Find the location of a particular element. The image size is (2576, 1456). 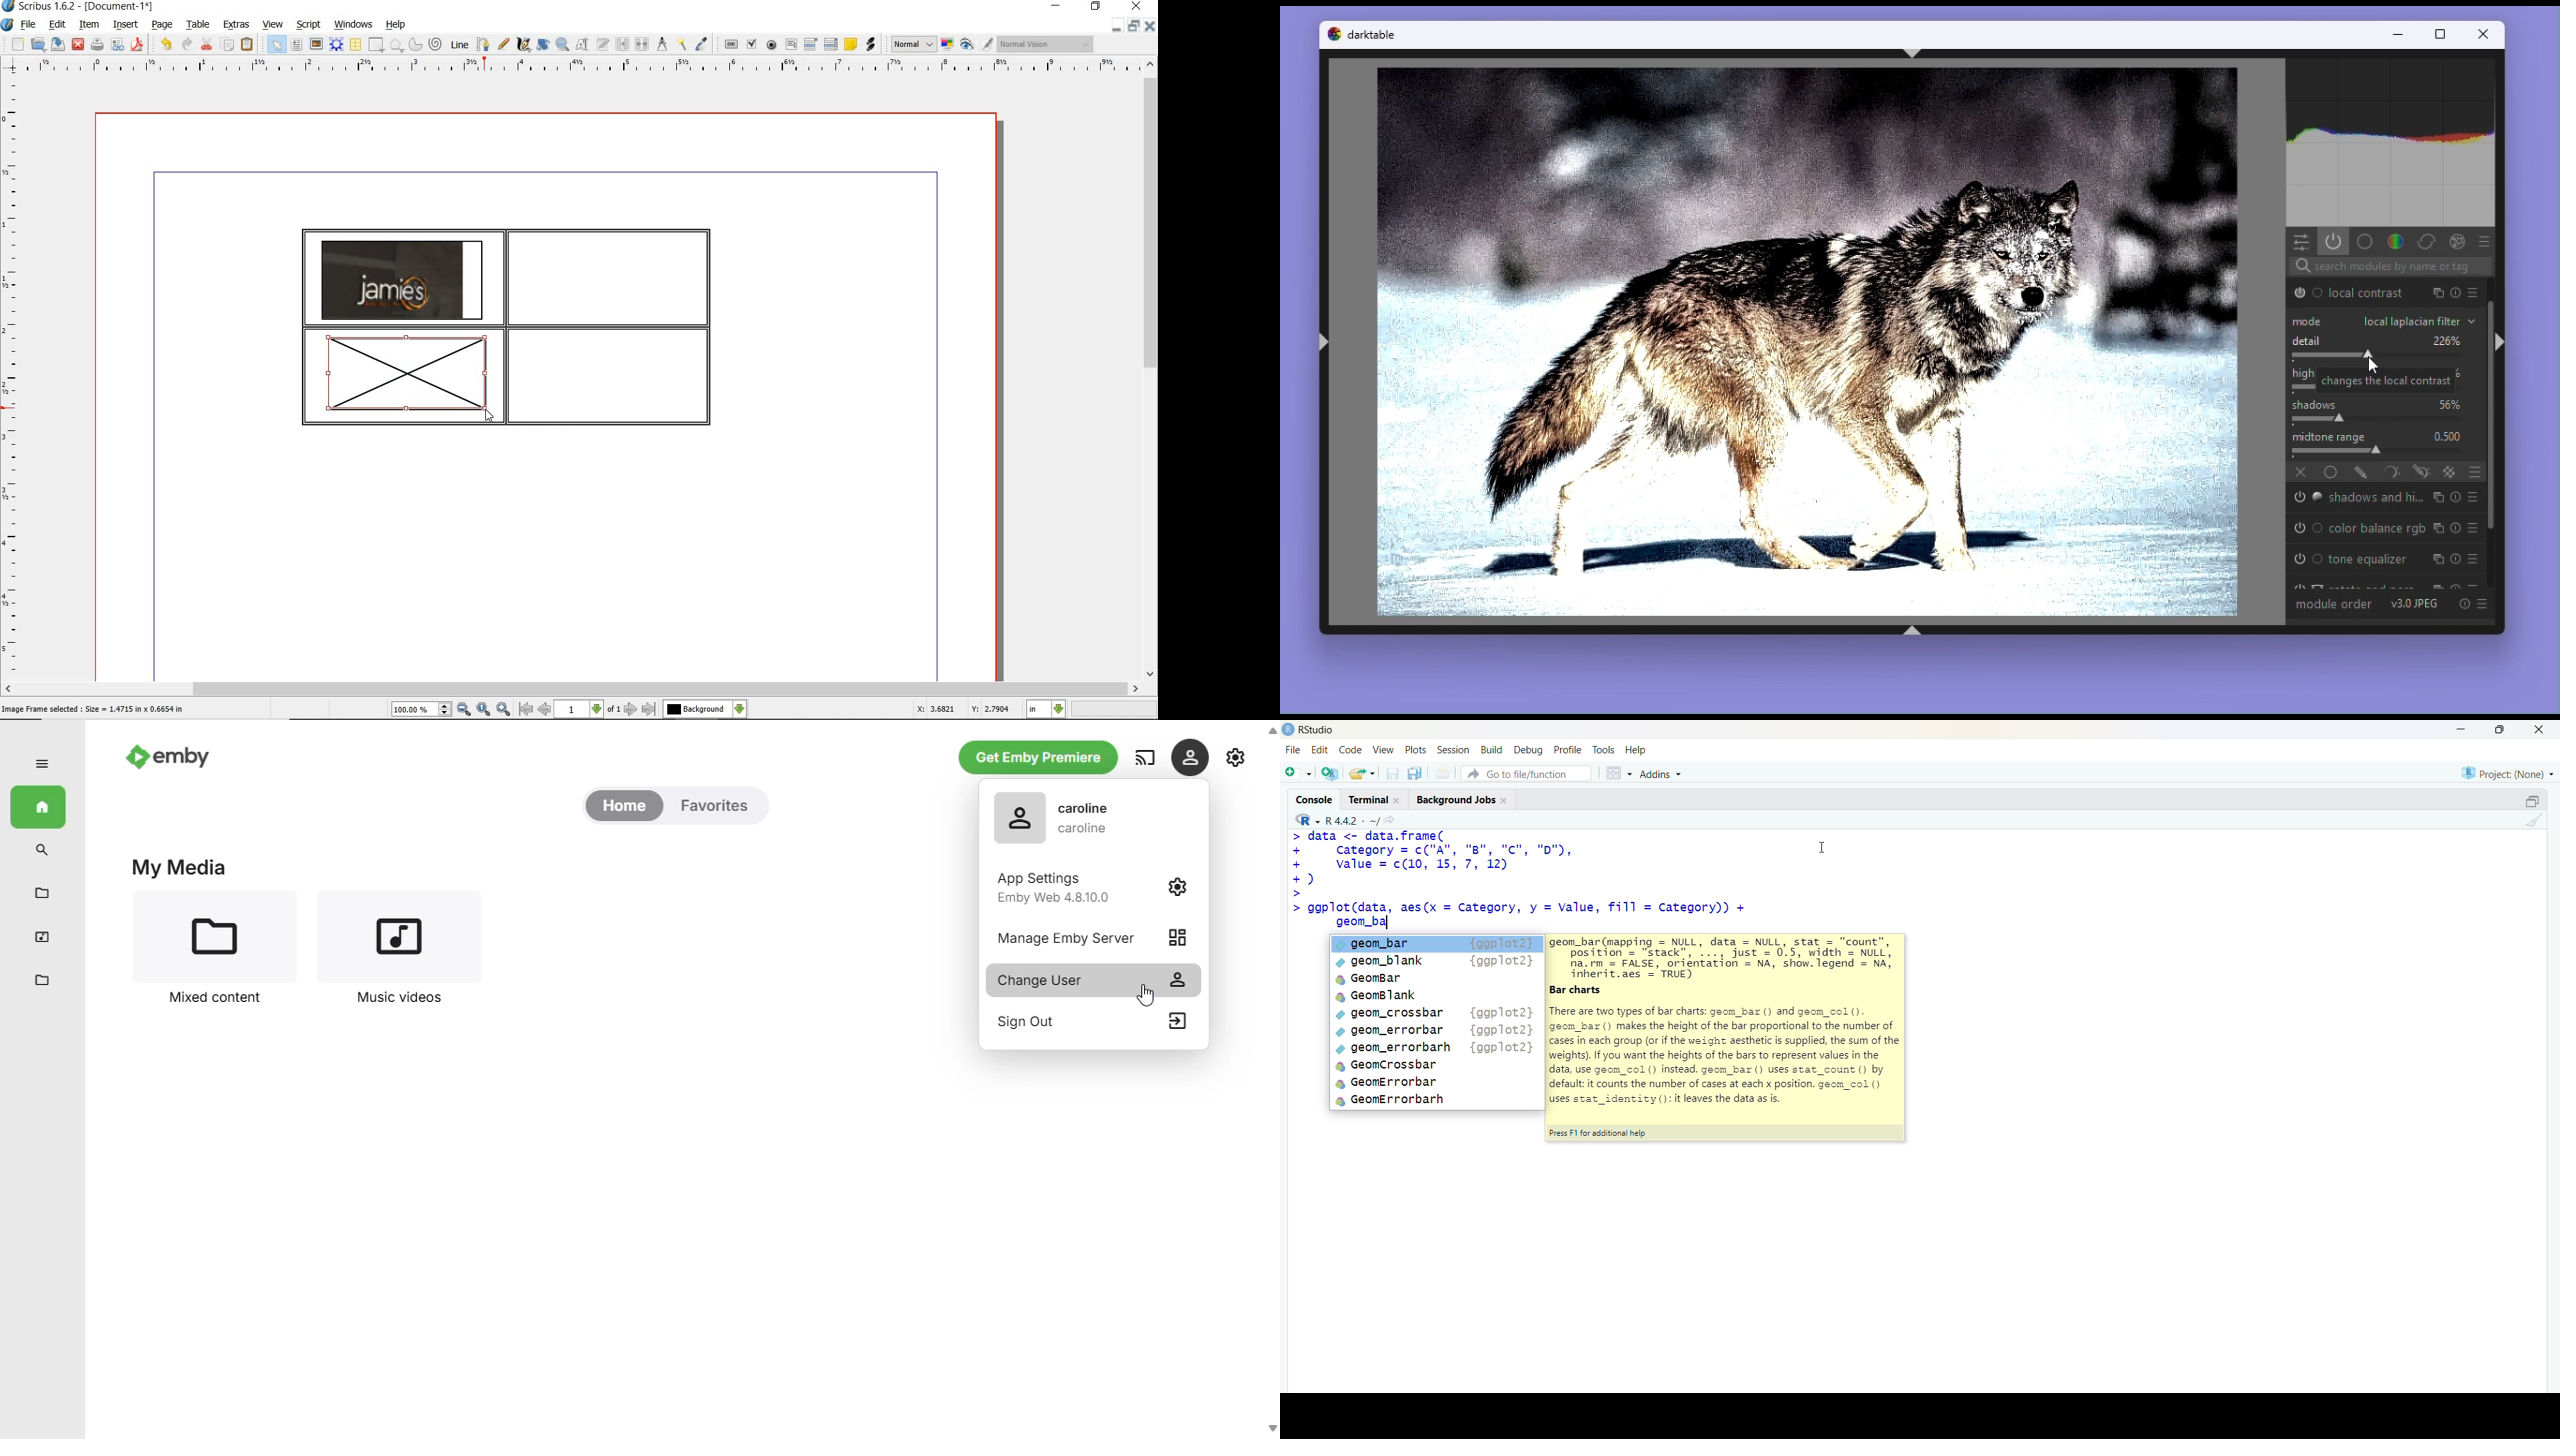

File is located at coordinates (1293, 750).